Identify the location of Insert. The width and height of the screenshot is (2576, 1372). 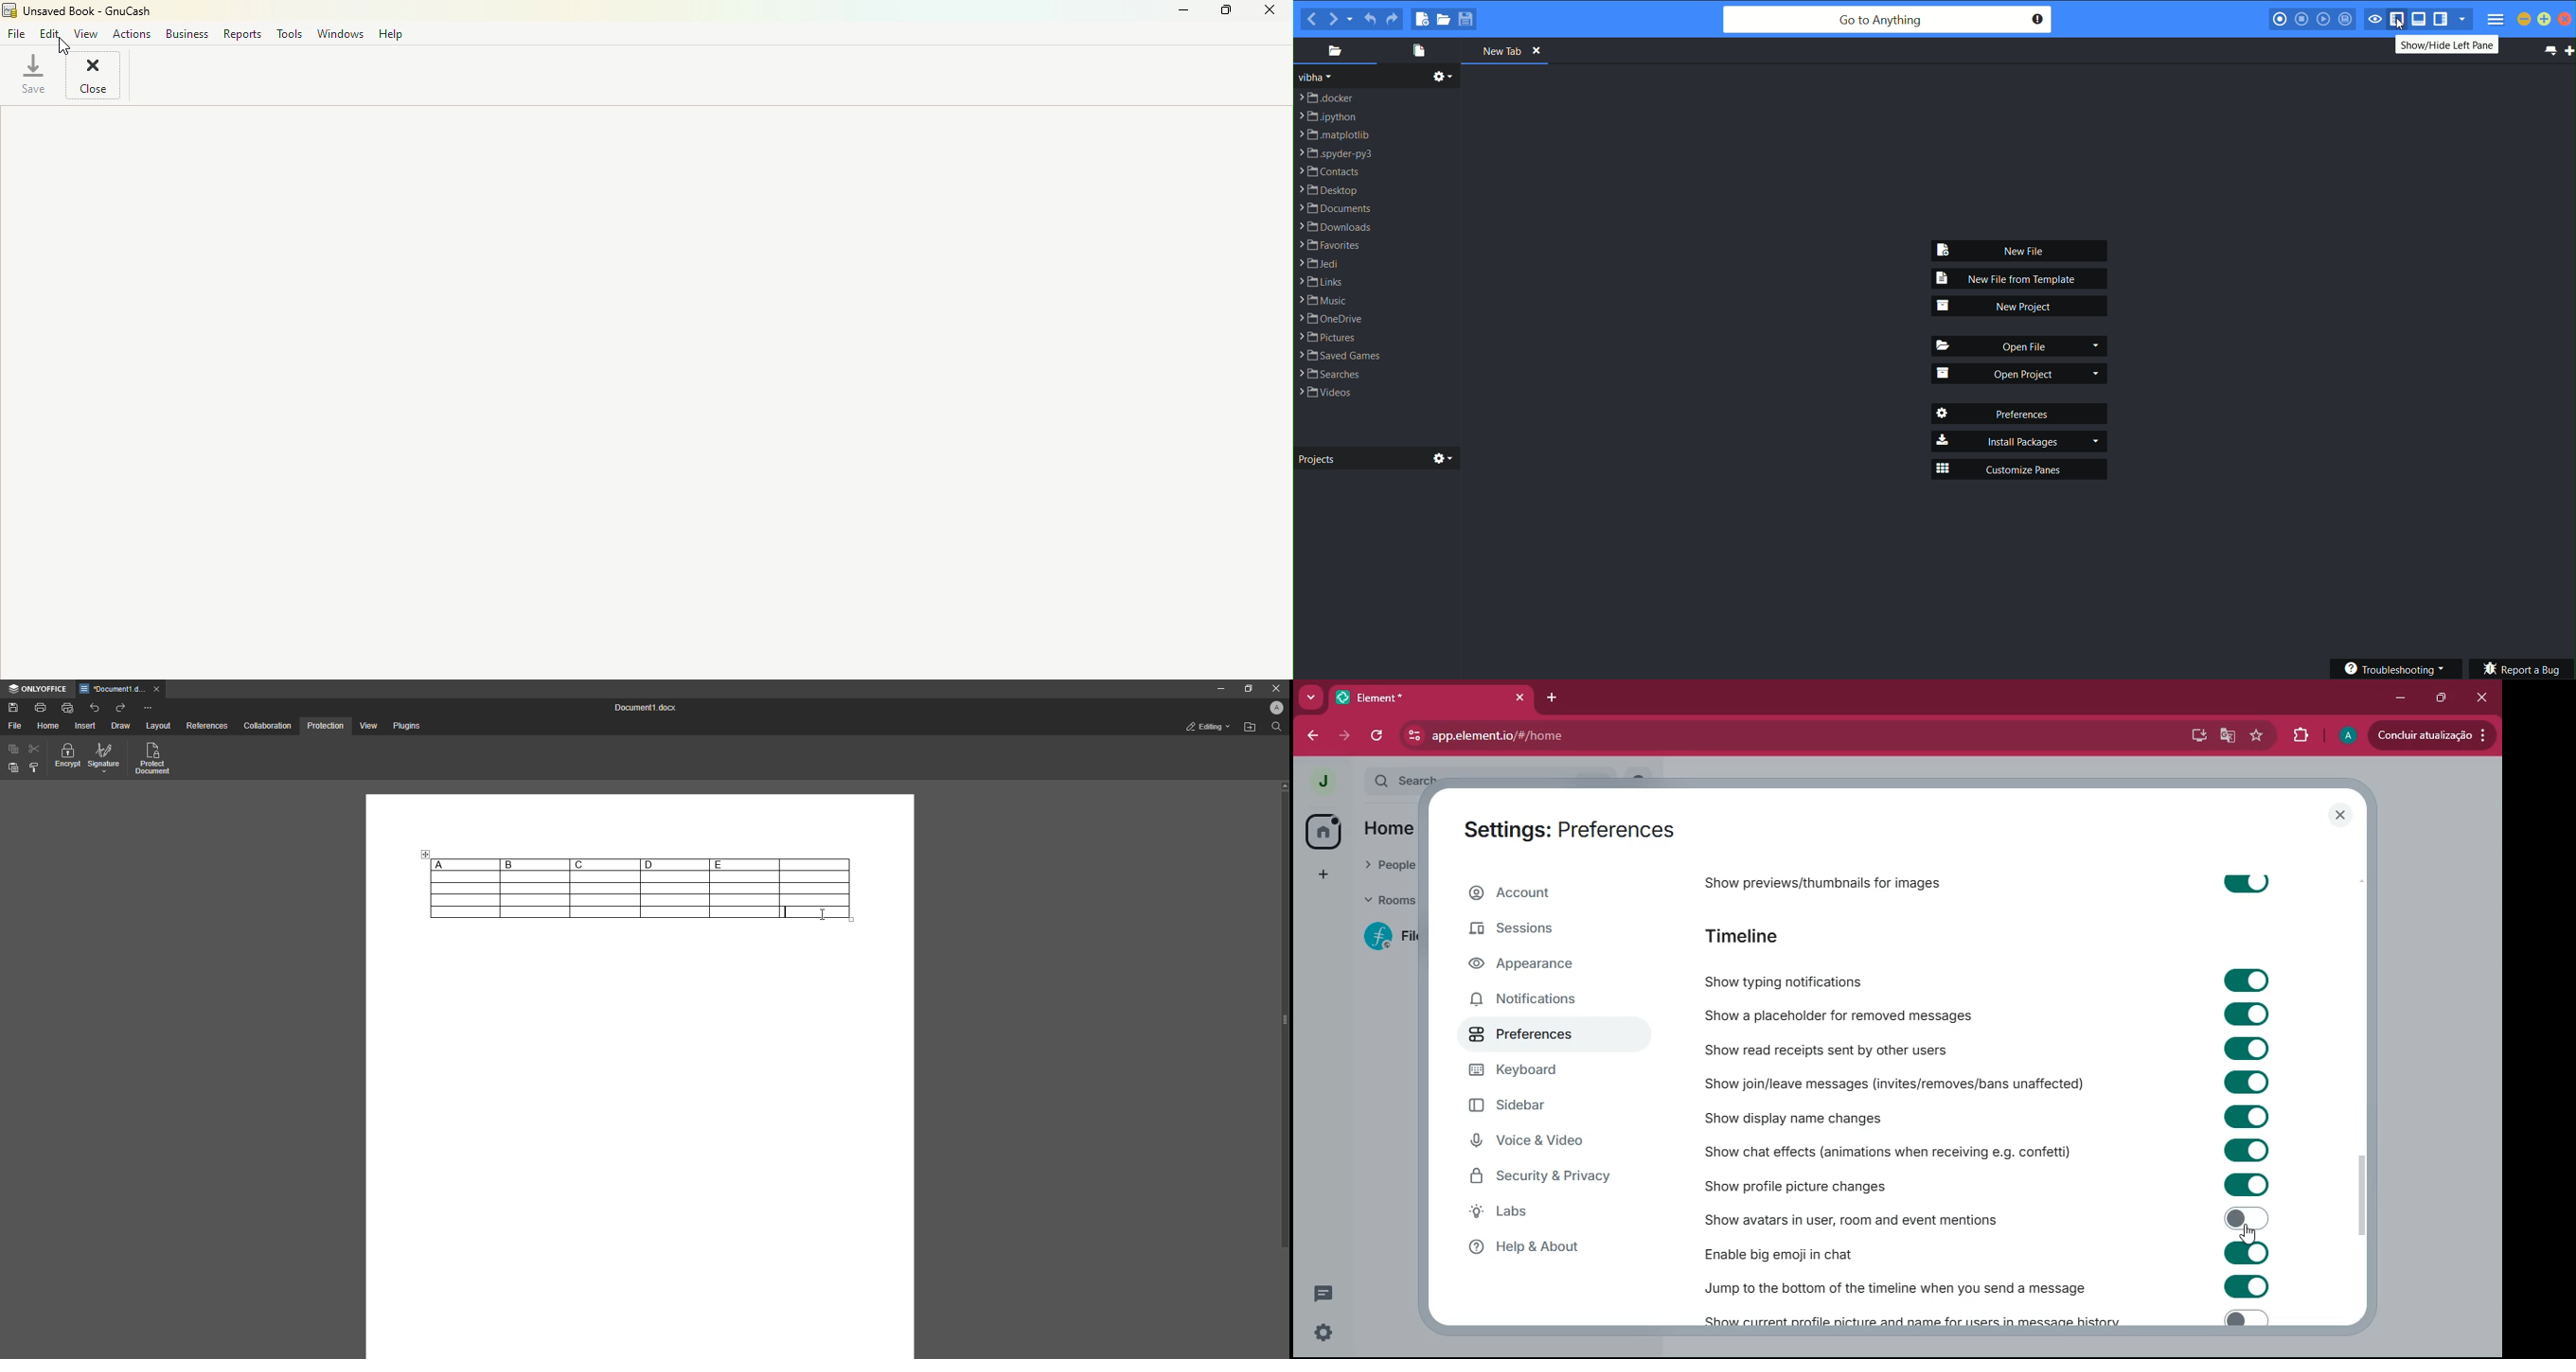
(86, 726).